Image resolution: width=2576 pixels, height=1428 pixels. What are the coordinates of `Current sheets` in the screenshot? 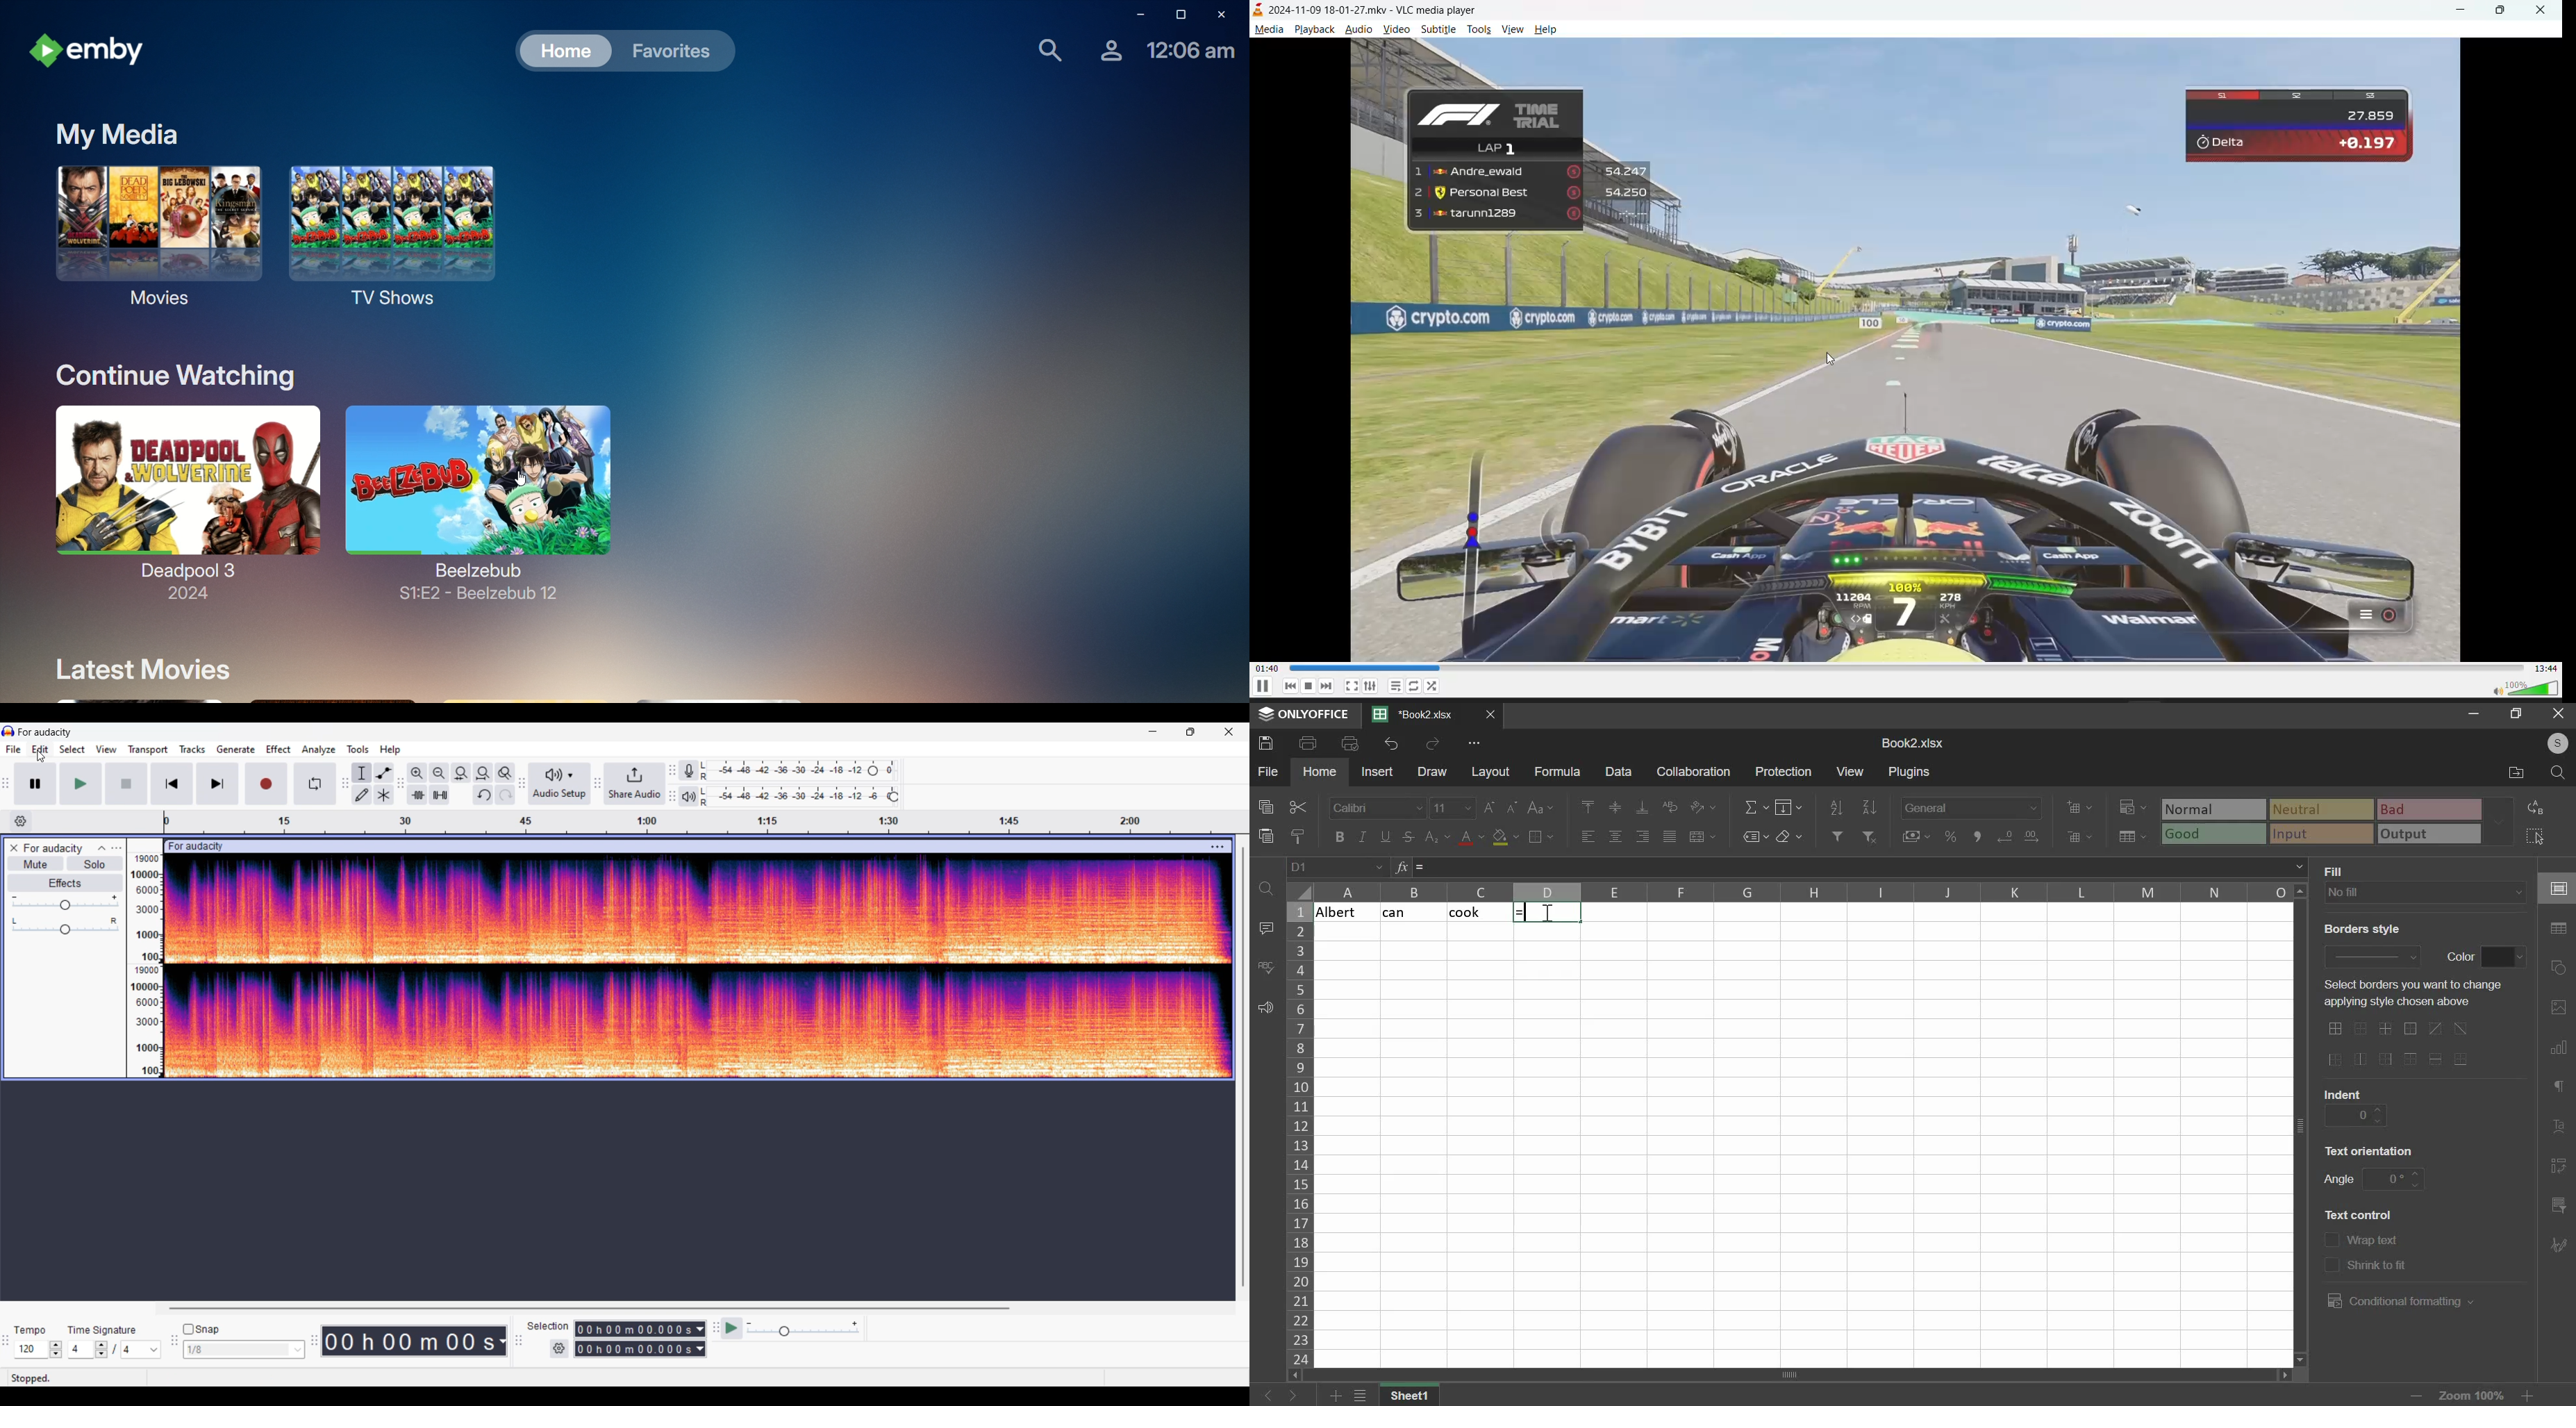 It's located at (1420, 715).